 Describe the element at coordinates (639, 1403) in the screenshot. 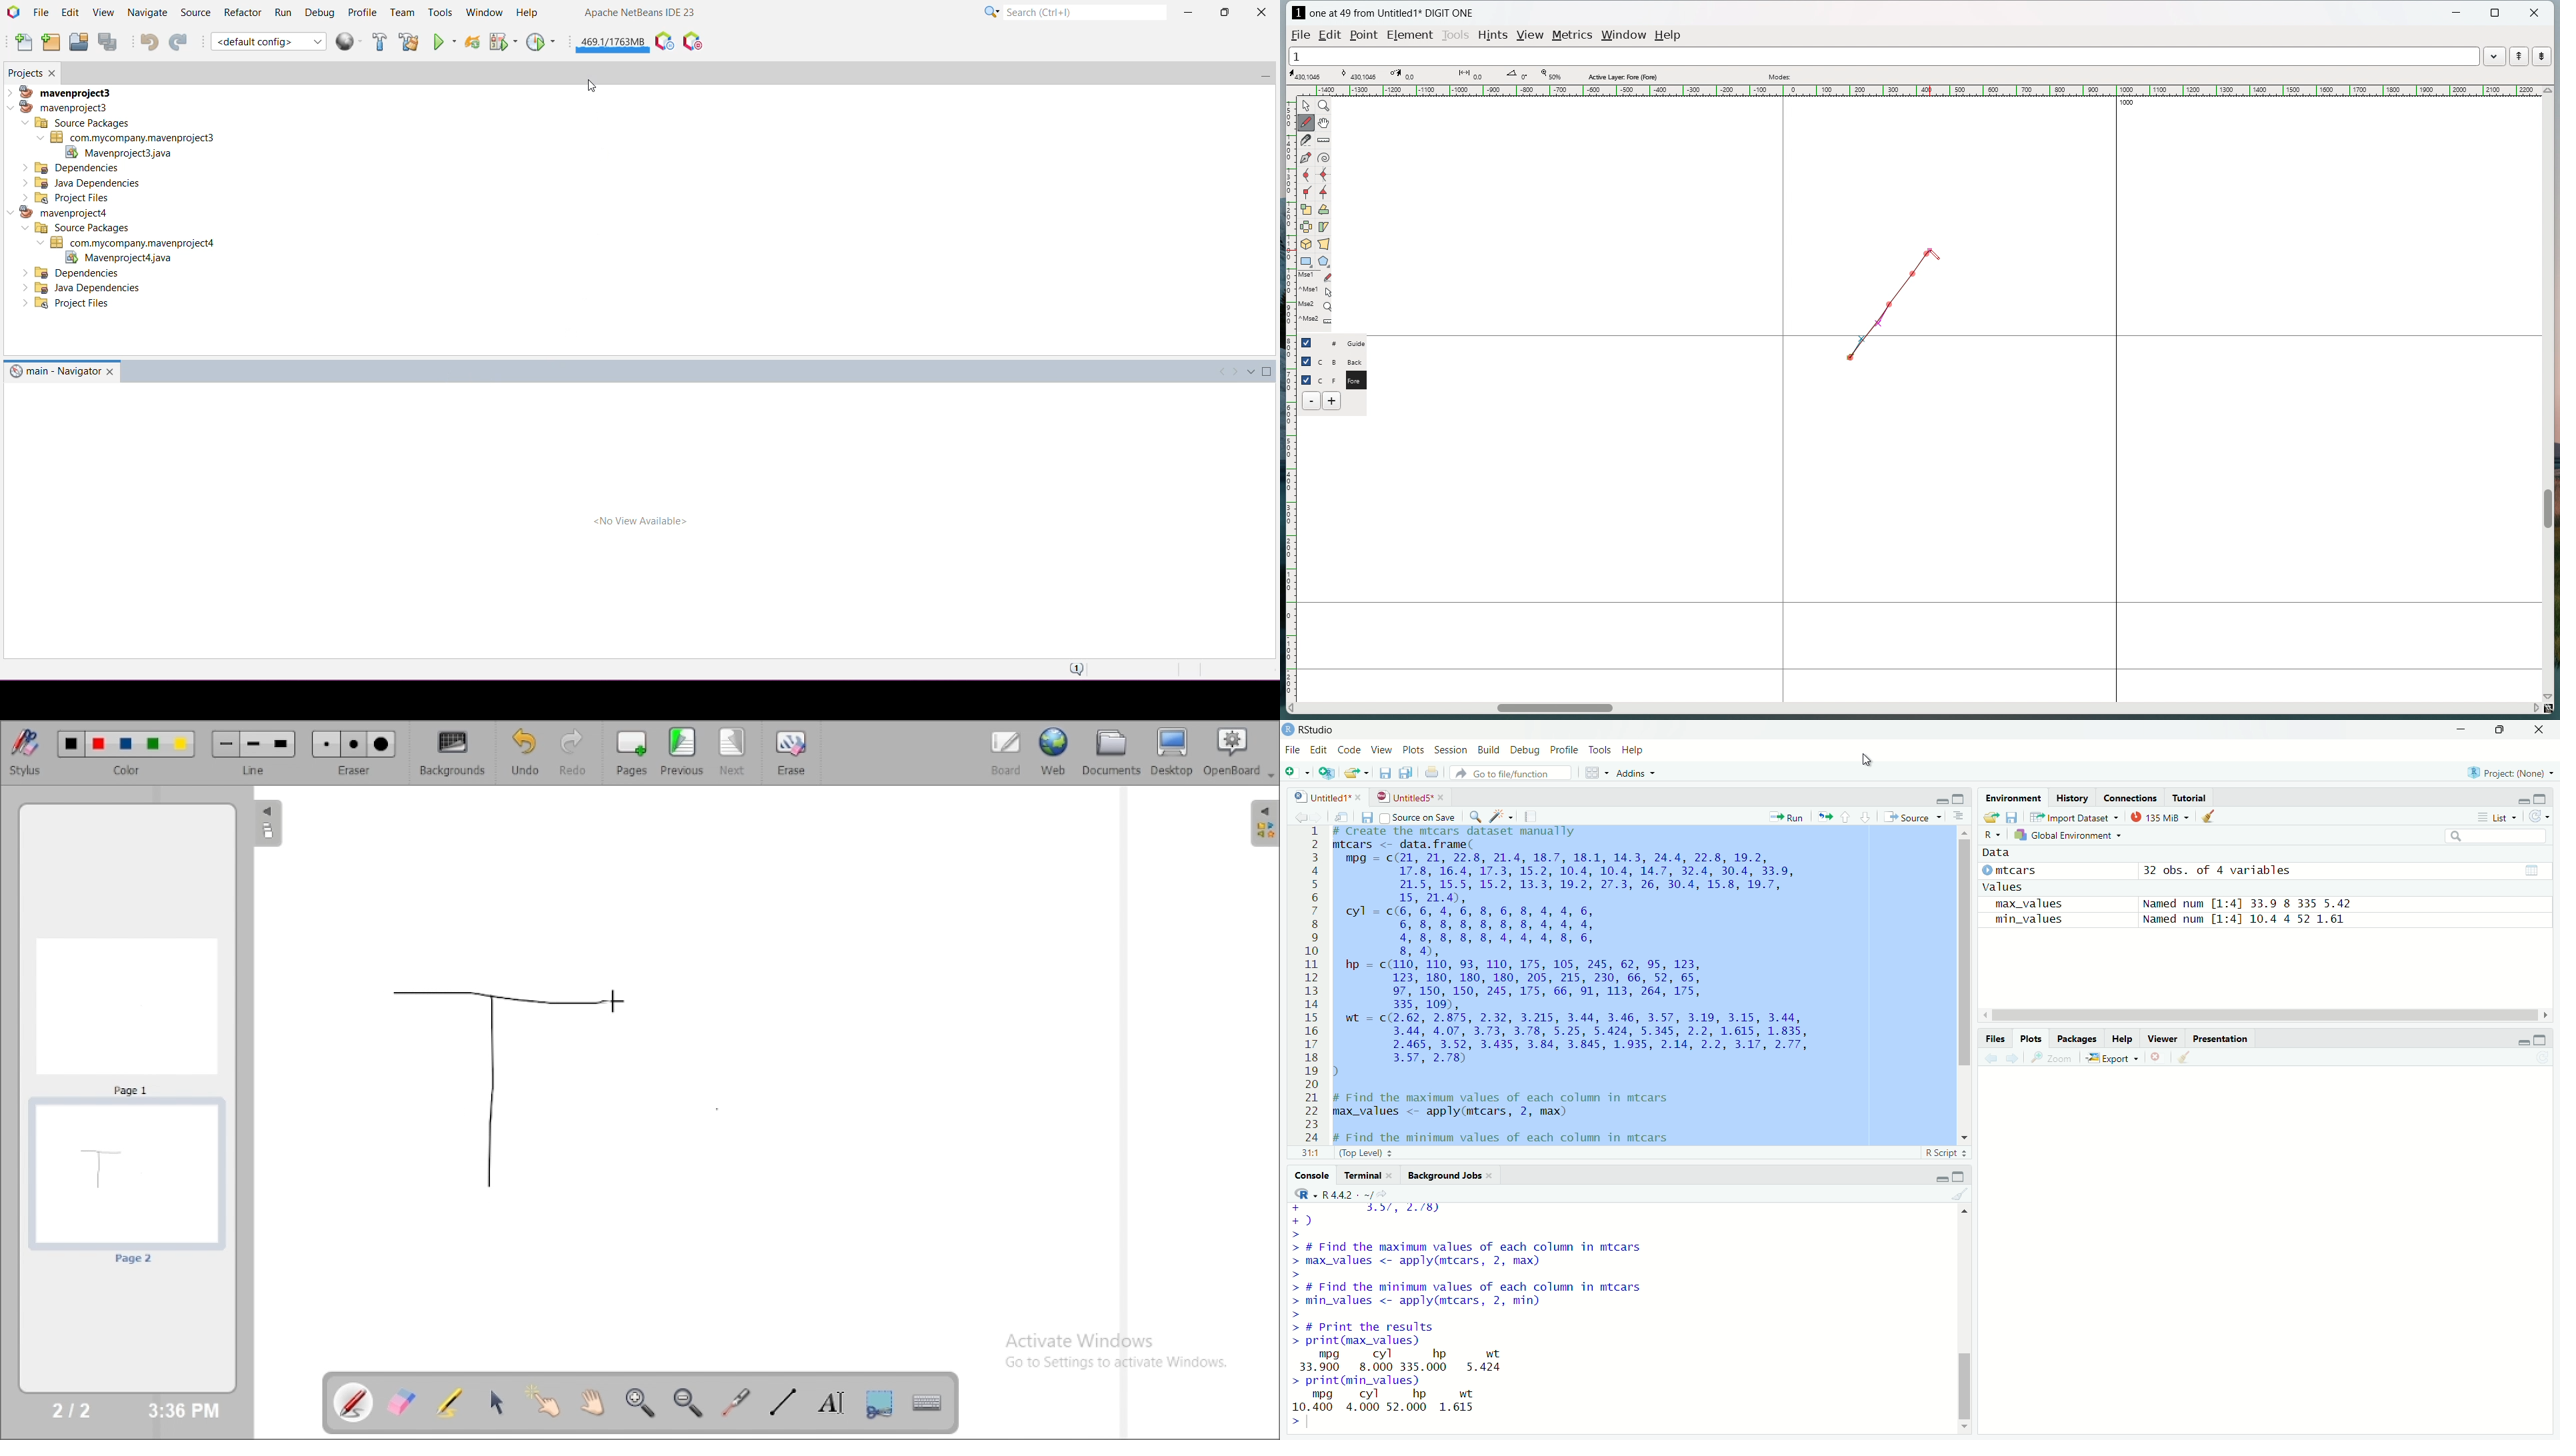

I see `zoom in` at that location.